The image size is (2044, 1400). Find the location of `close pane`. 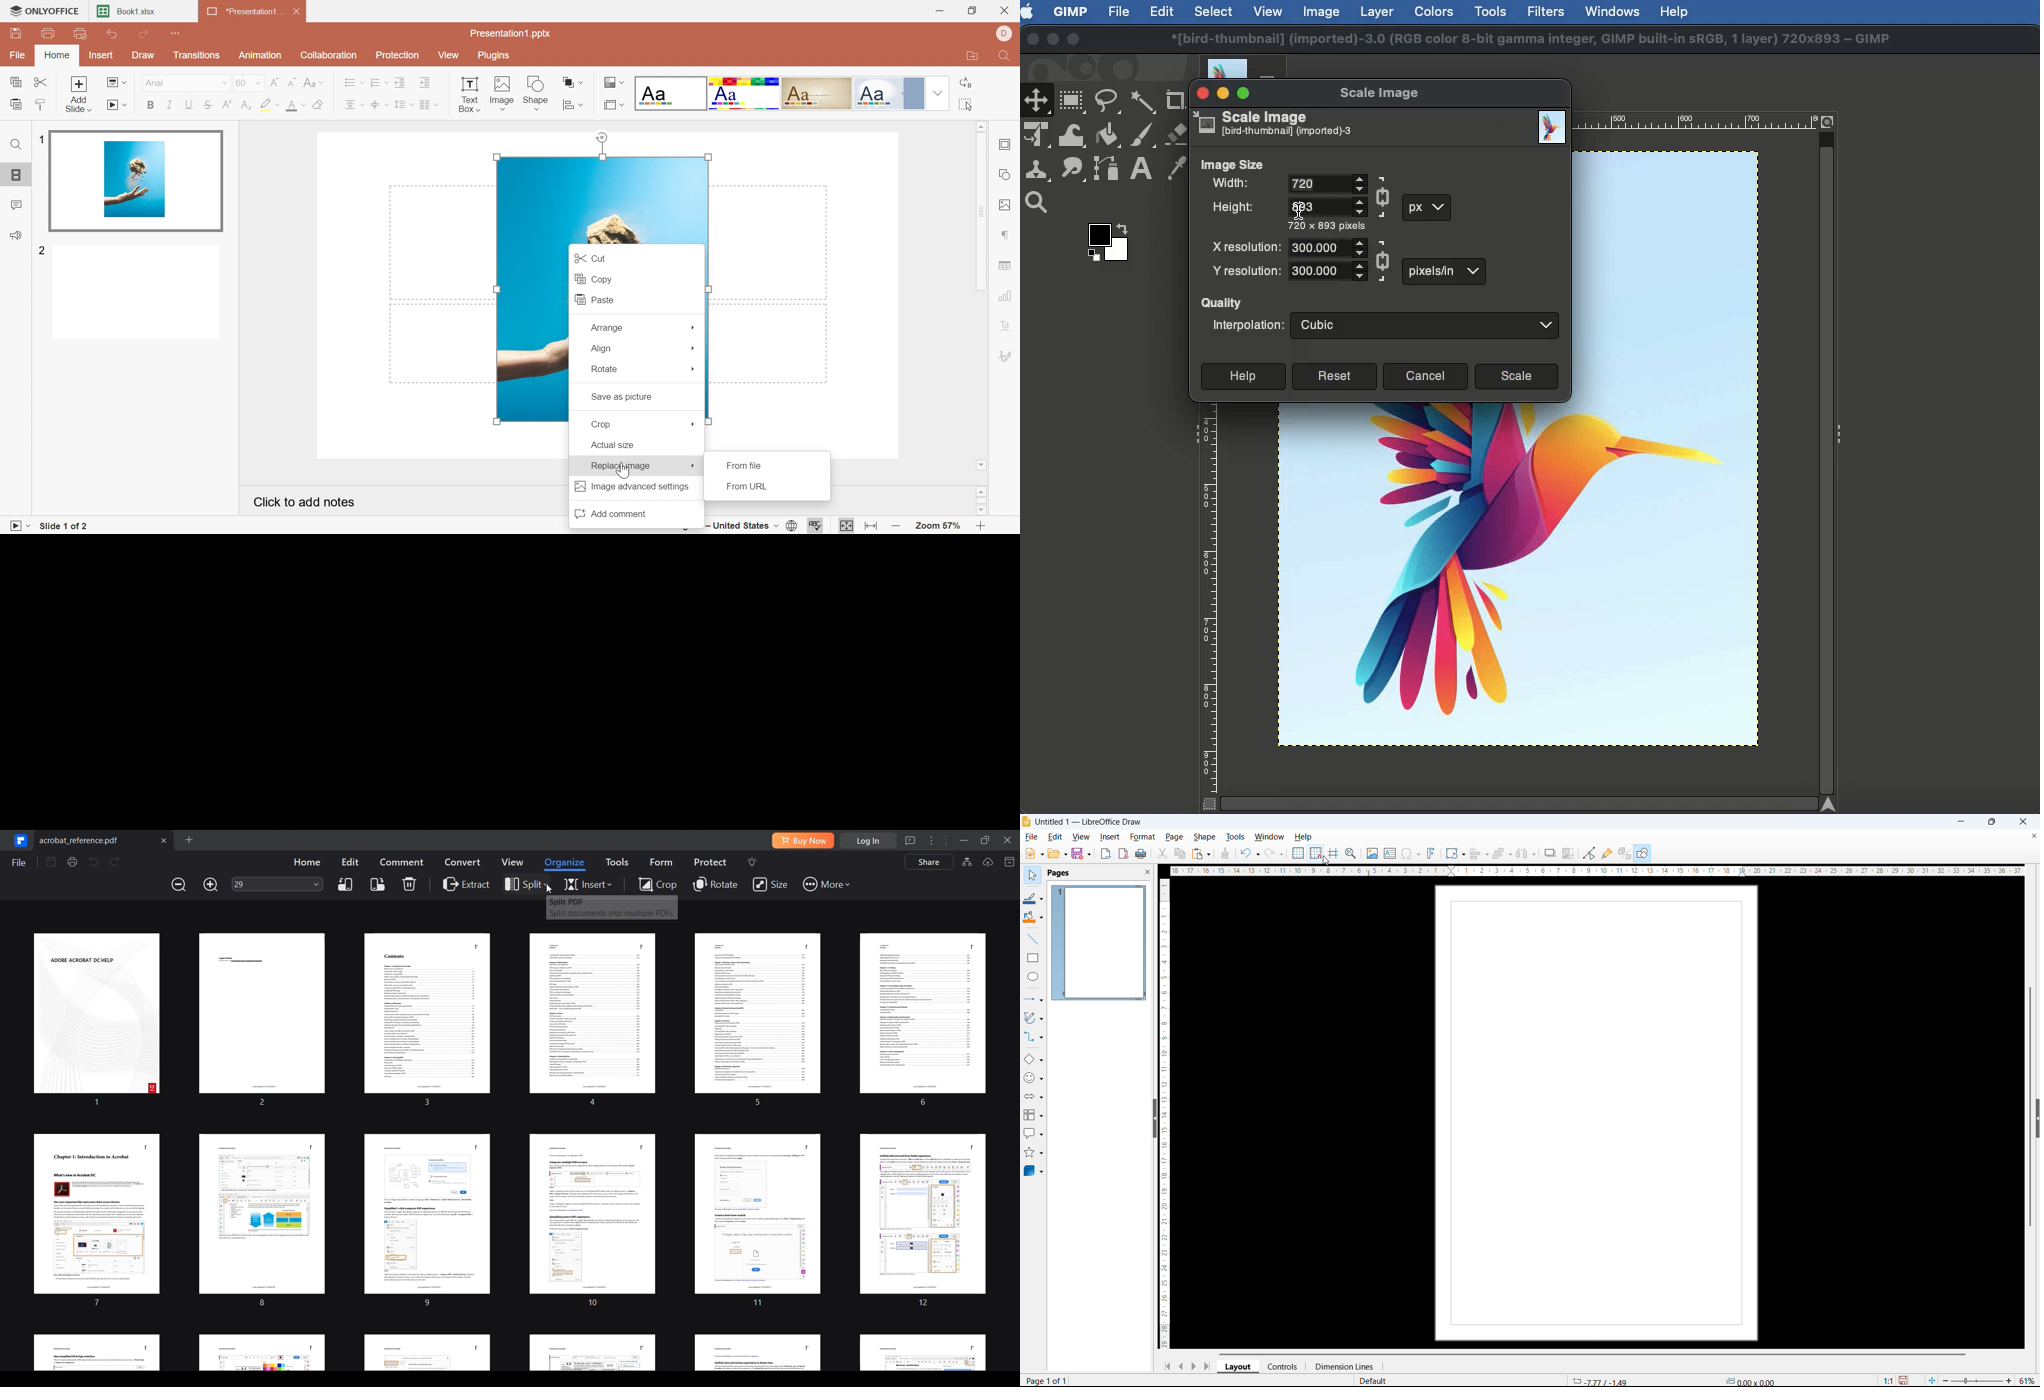

close pane is located at coordinates (1147, 871).